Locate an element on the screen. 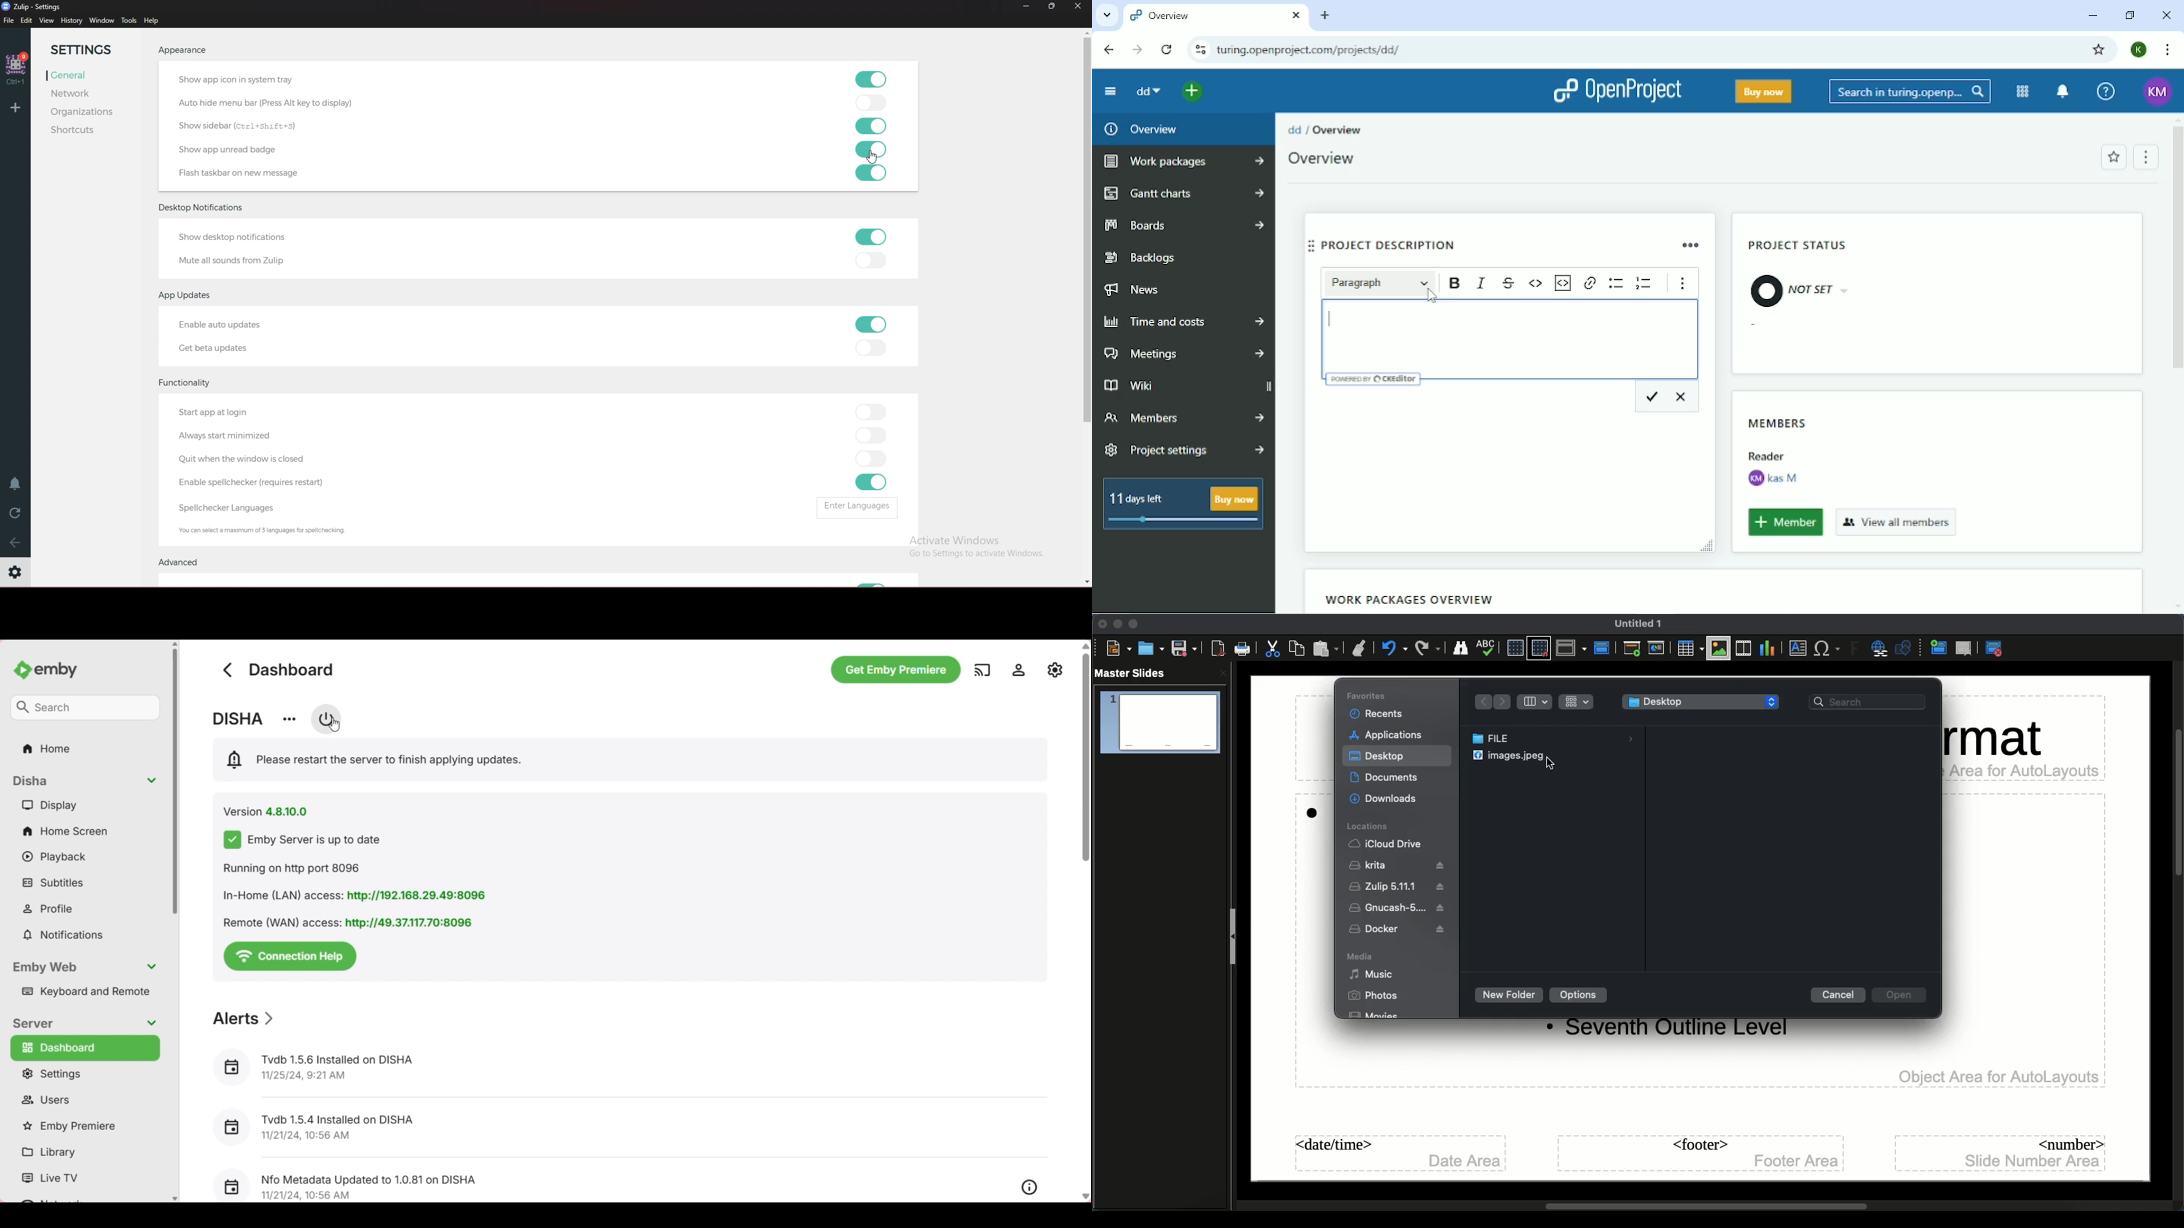 Image resolution: width=2184 pixels, height=1232 pixels. Downloads is located at coordinates (1389, 799).